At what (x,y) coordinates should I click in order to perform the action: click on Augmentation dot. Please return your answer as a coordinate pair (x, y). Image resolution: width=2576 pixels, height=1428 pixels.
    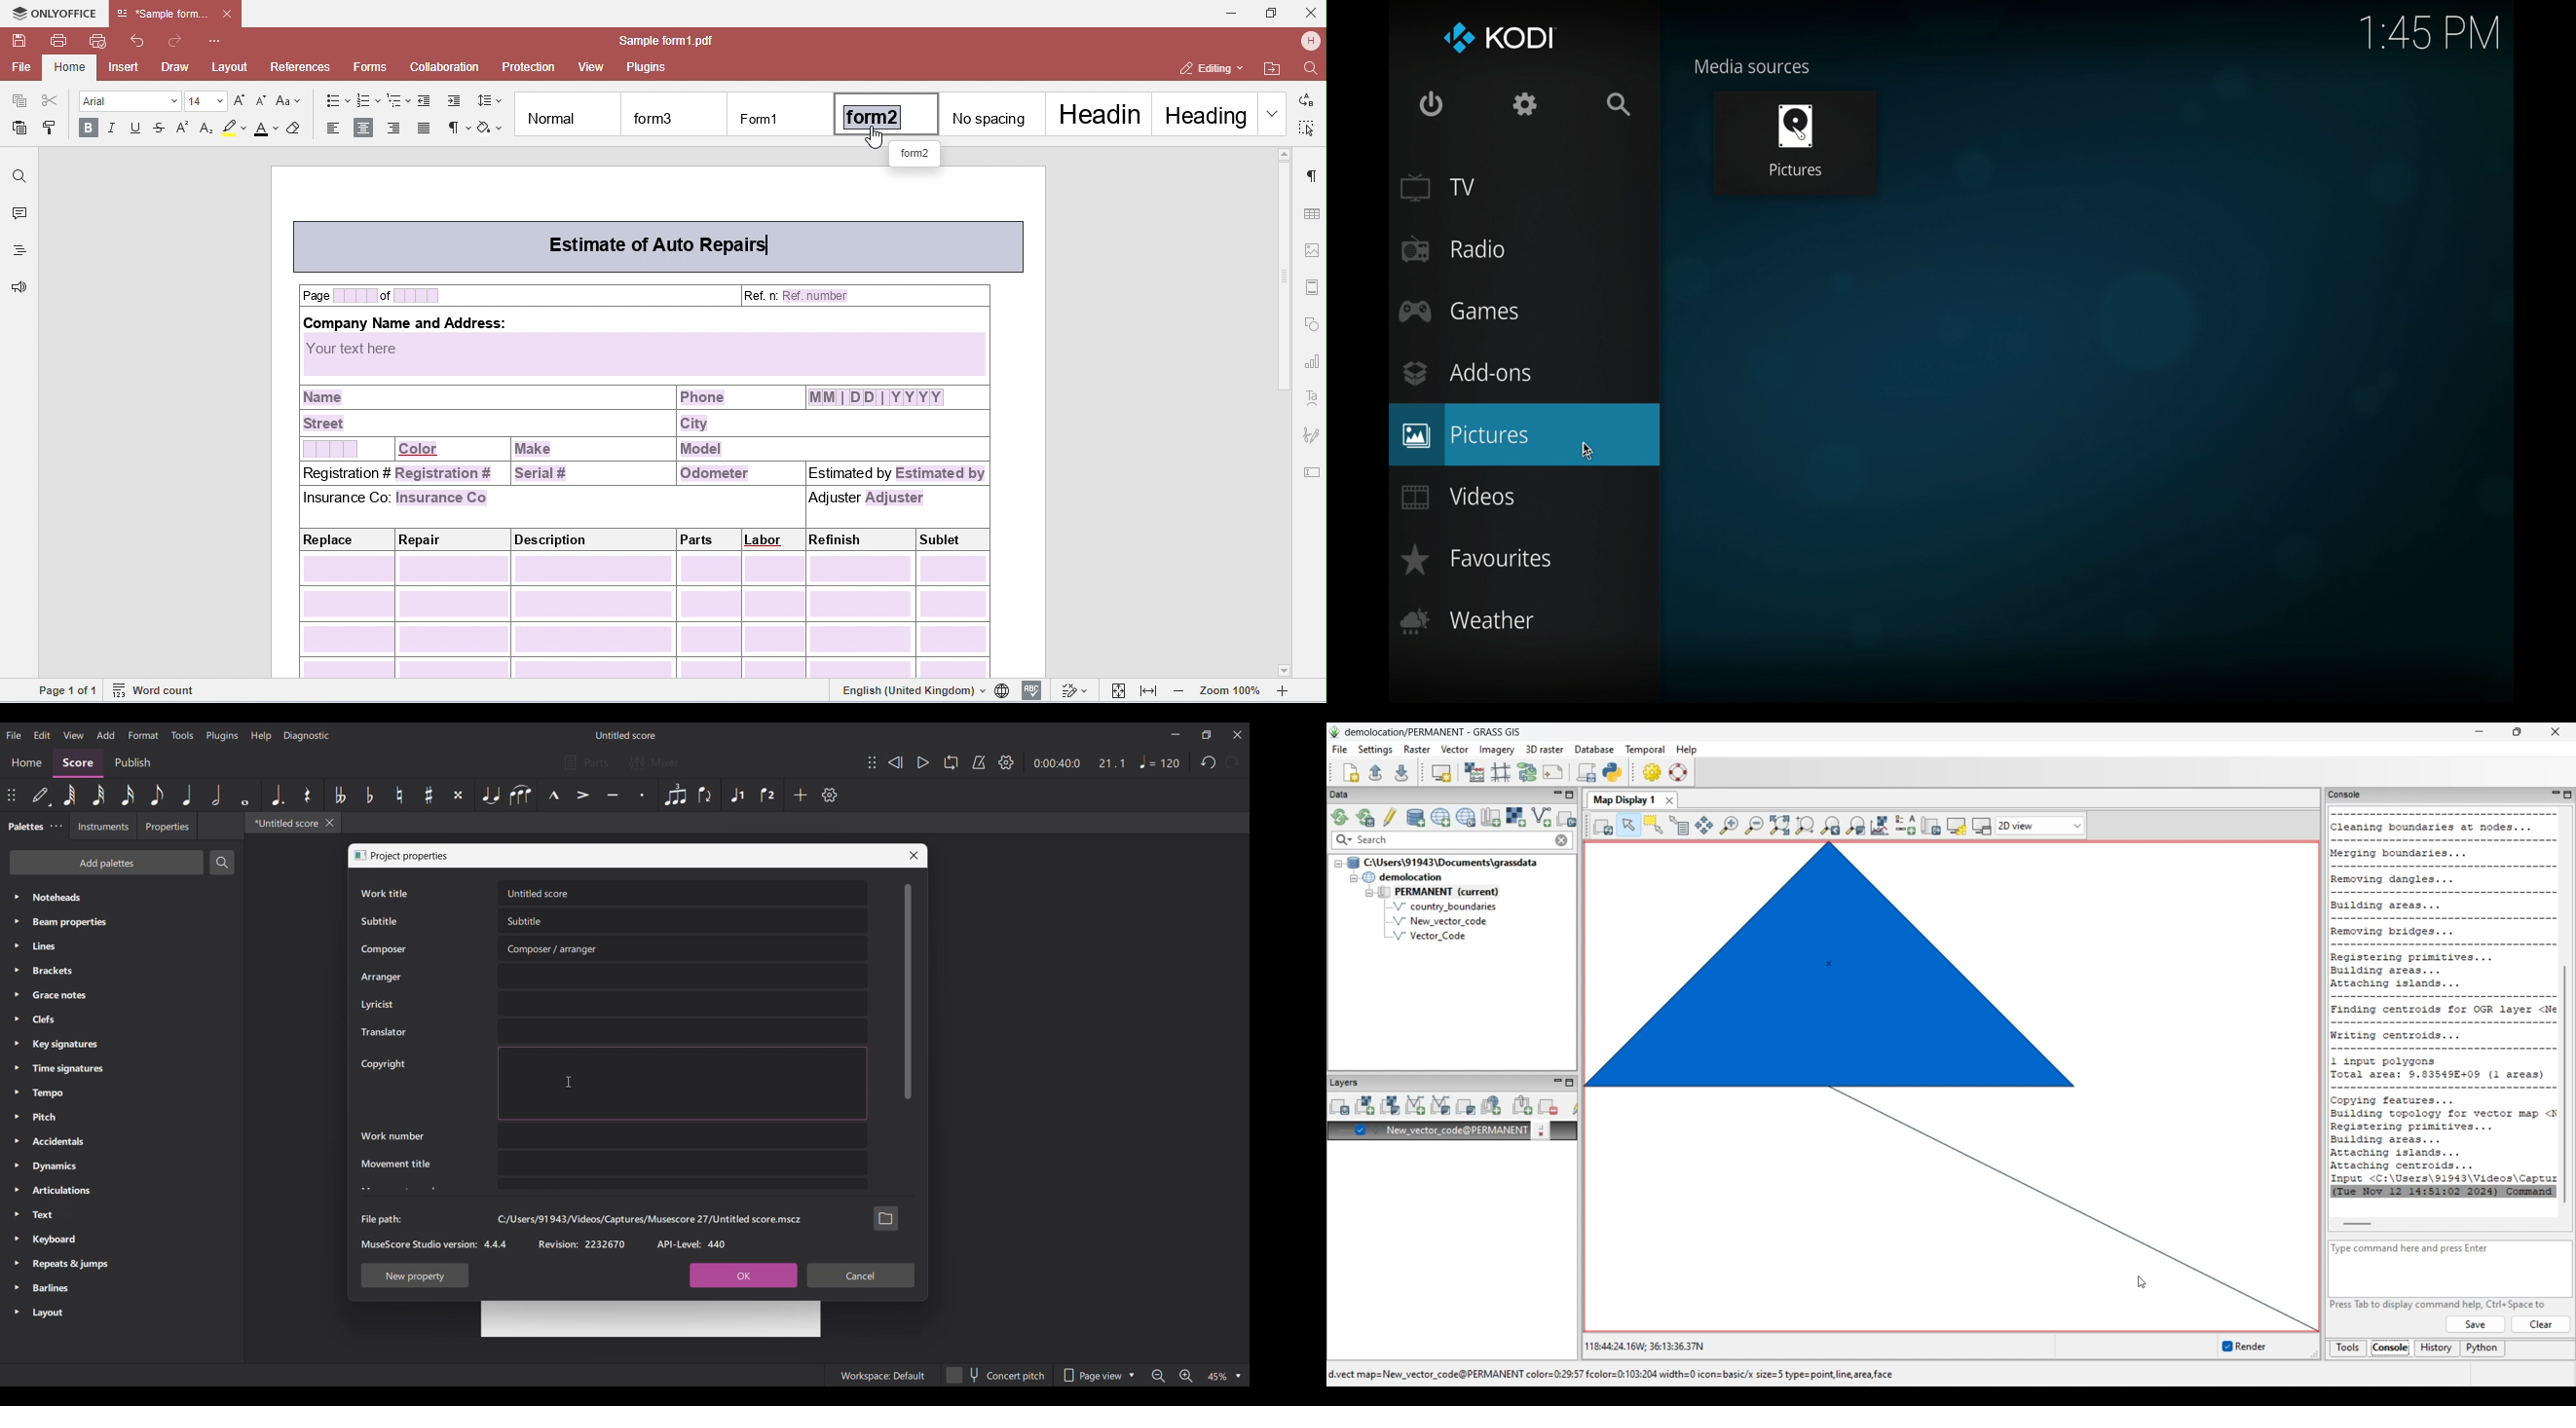
    Looking at the image, I should click on (277, 795).